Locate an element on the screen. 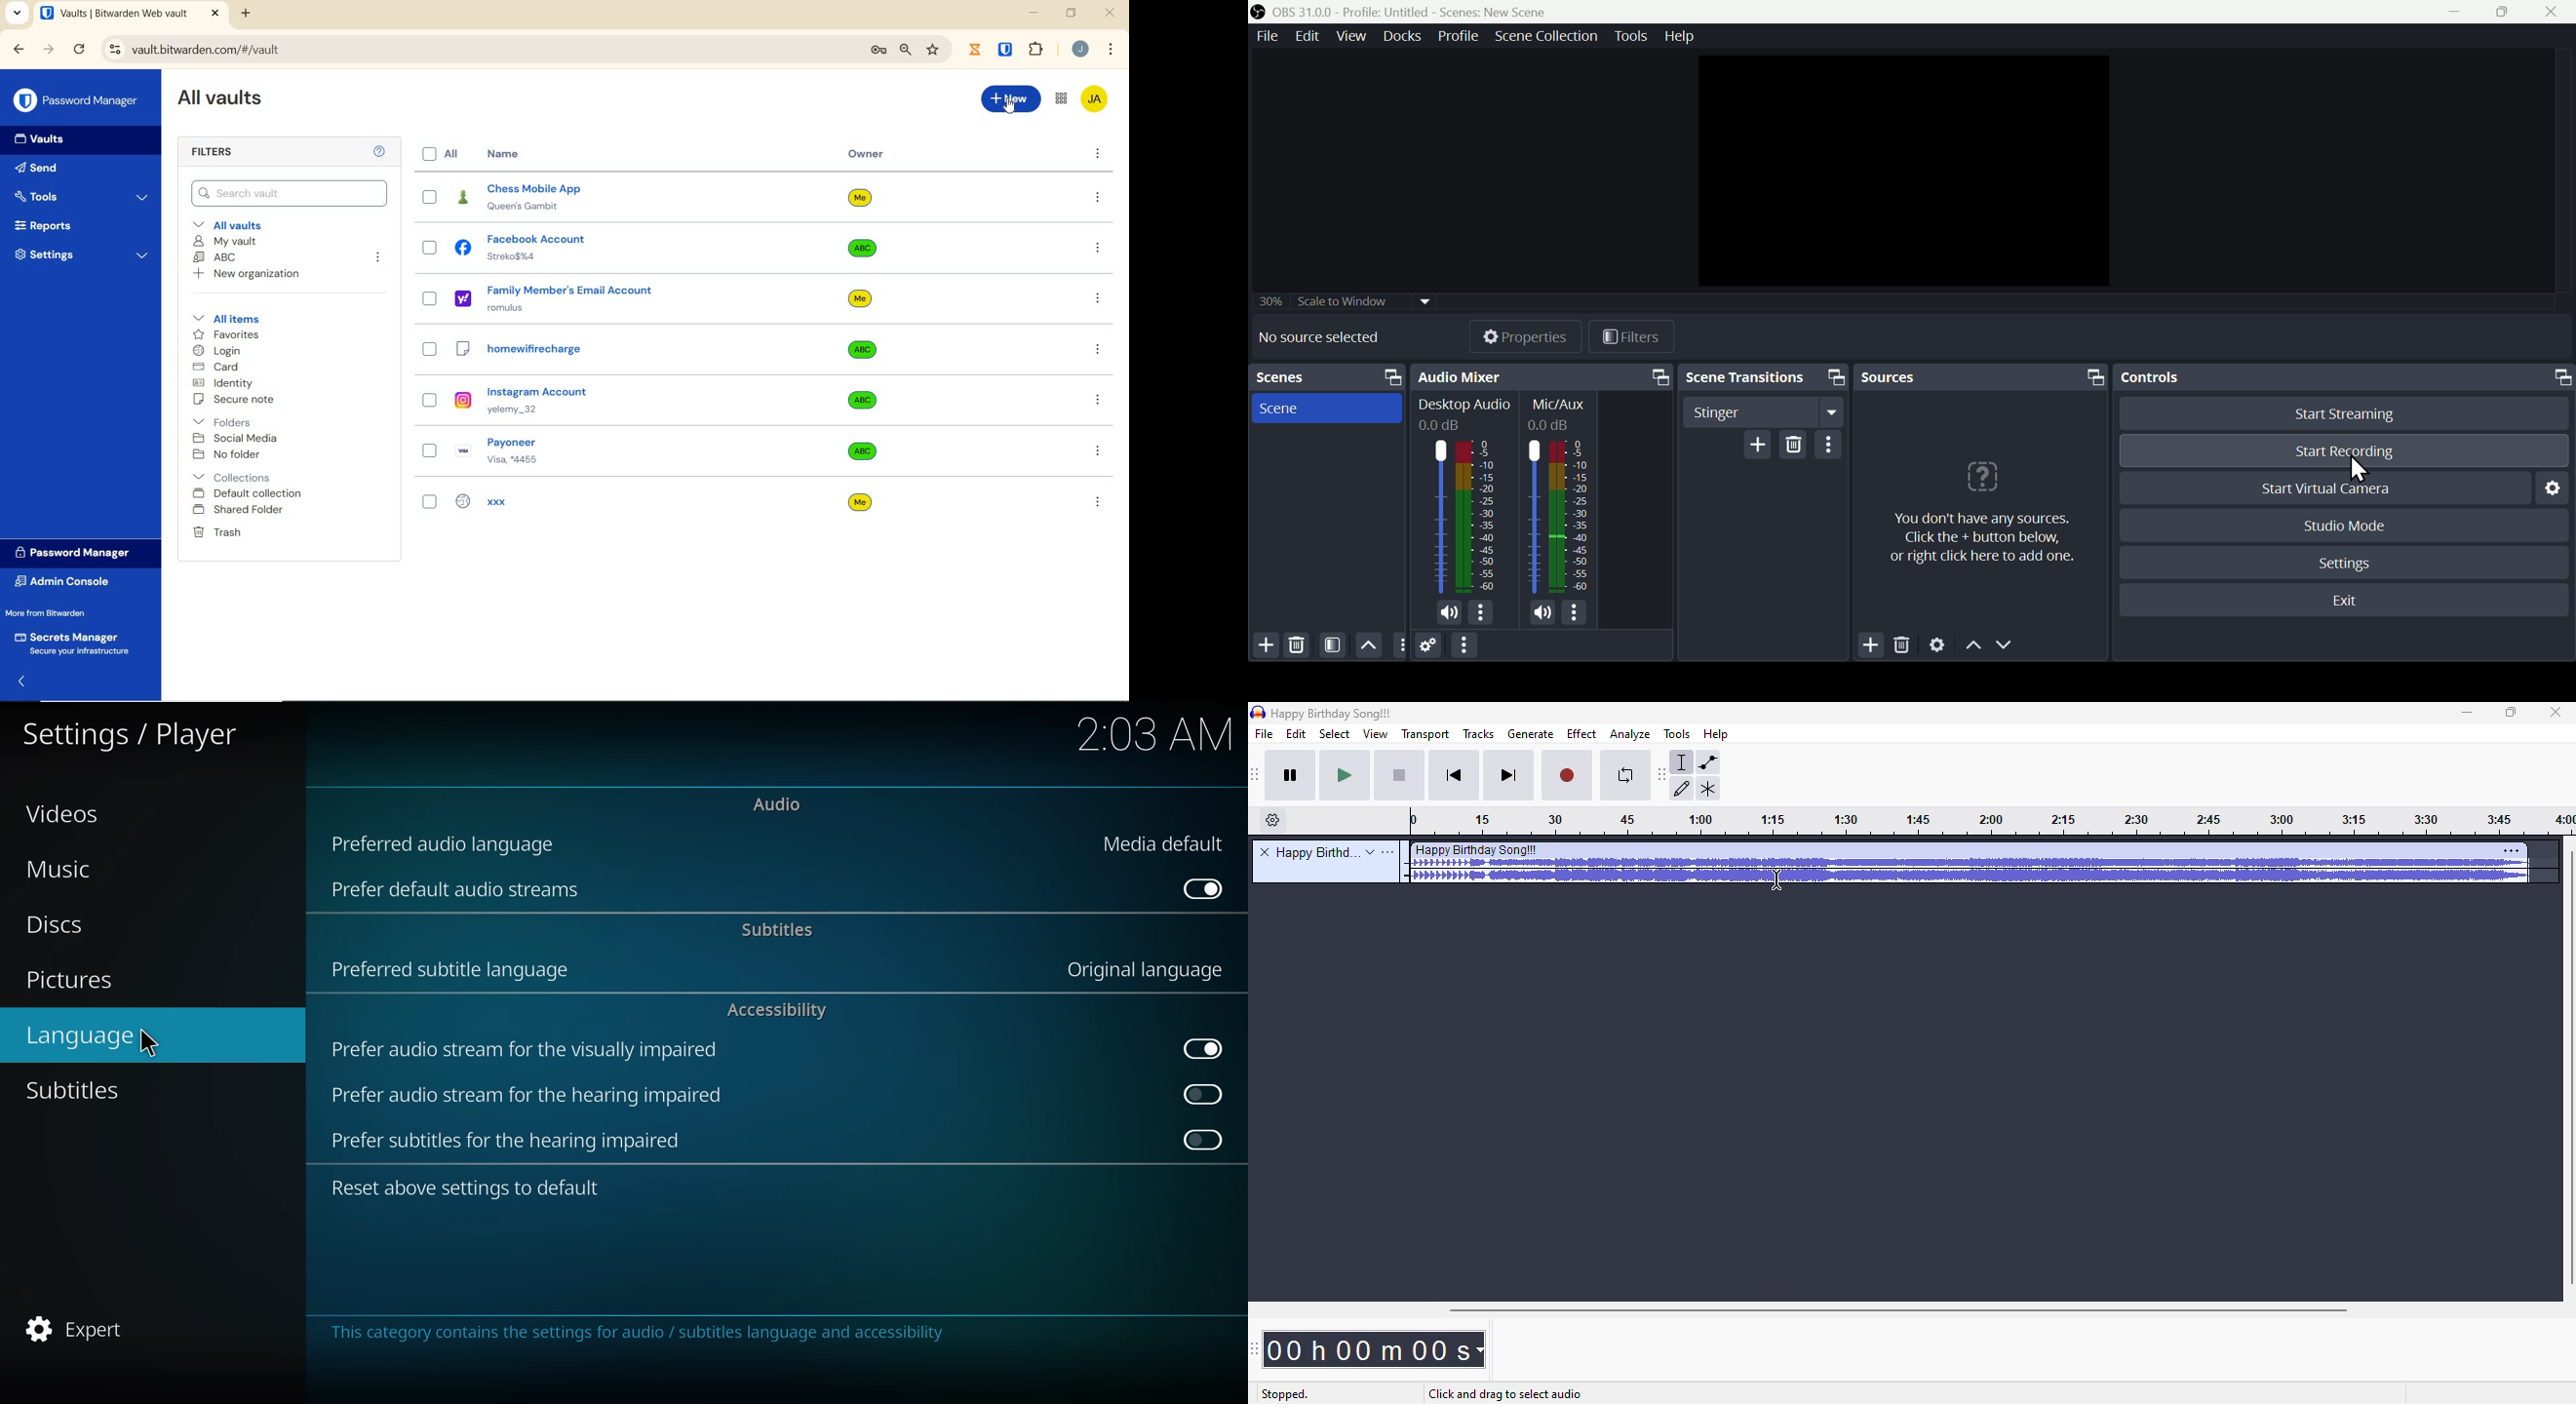 The width and height of the screenshot is (2576, 1428). record is located at coordinates (1568, 777).